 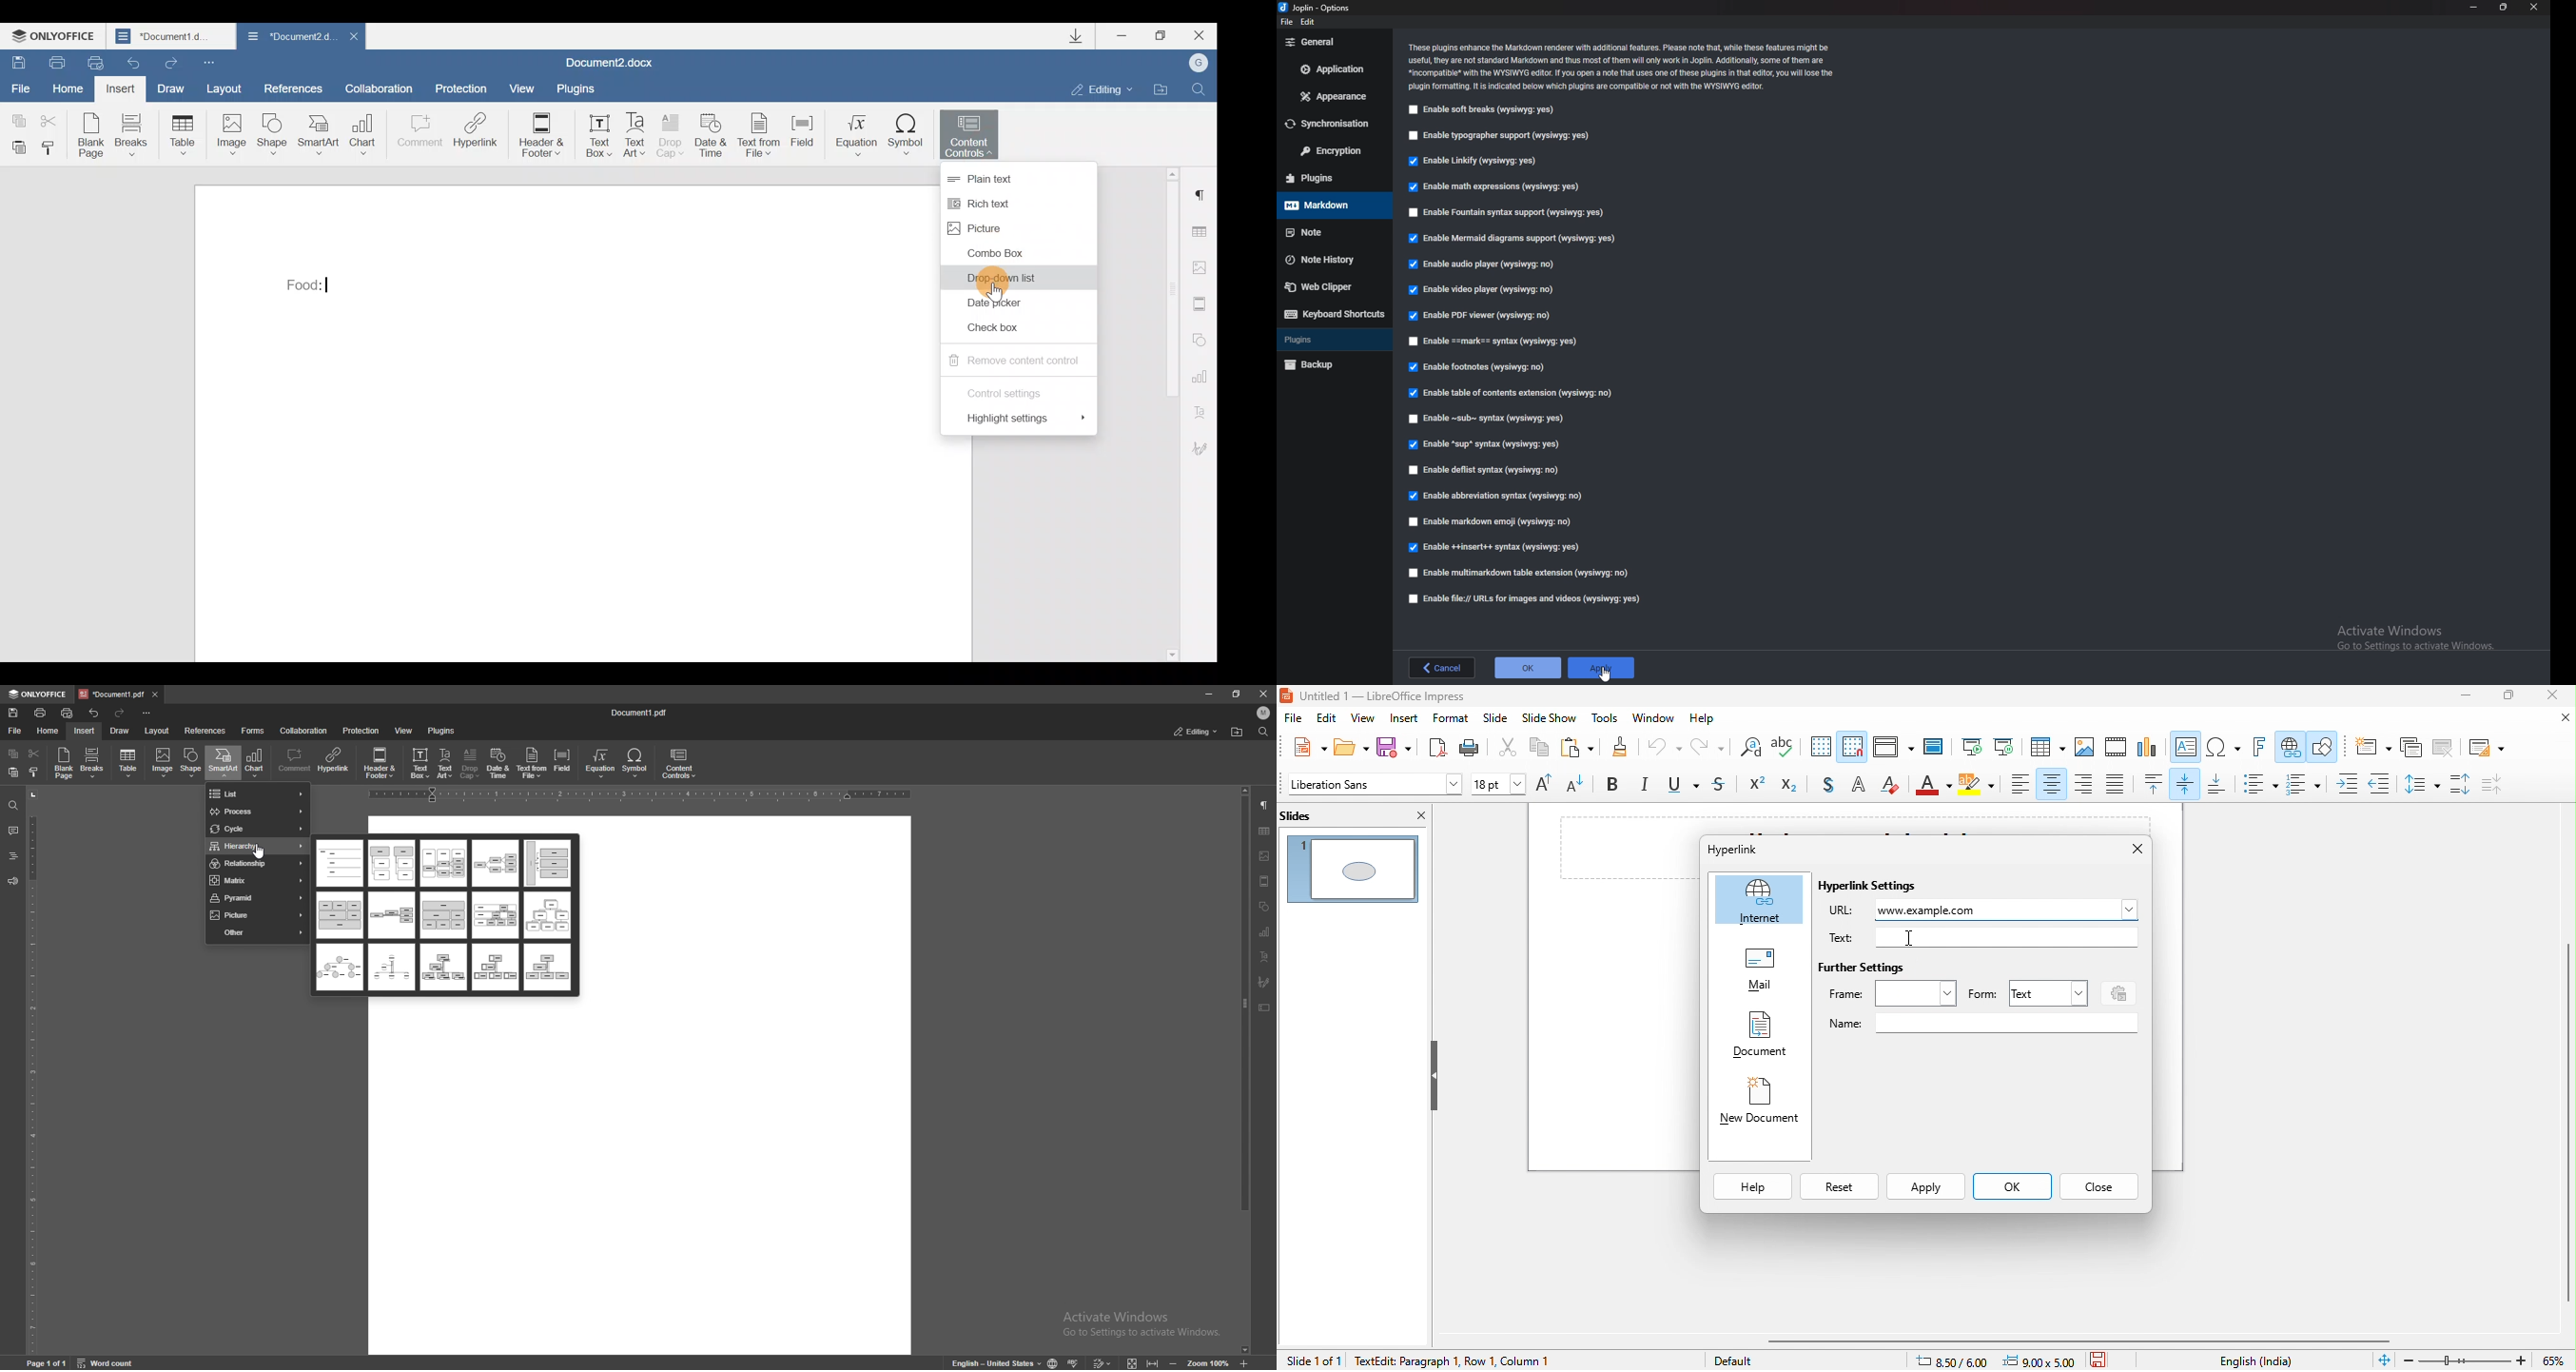 I want to click on editing, so click(x=1197, y=732).